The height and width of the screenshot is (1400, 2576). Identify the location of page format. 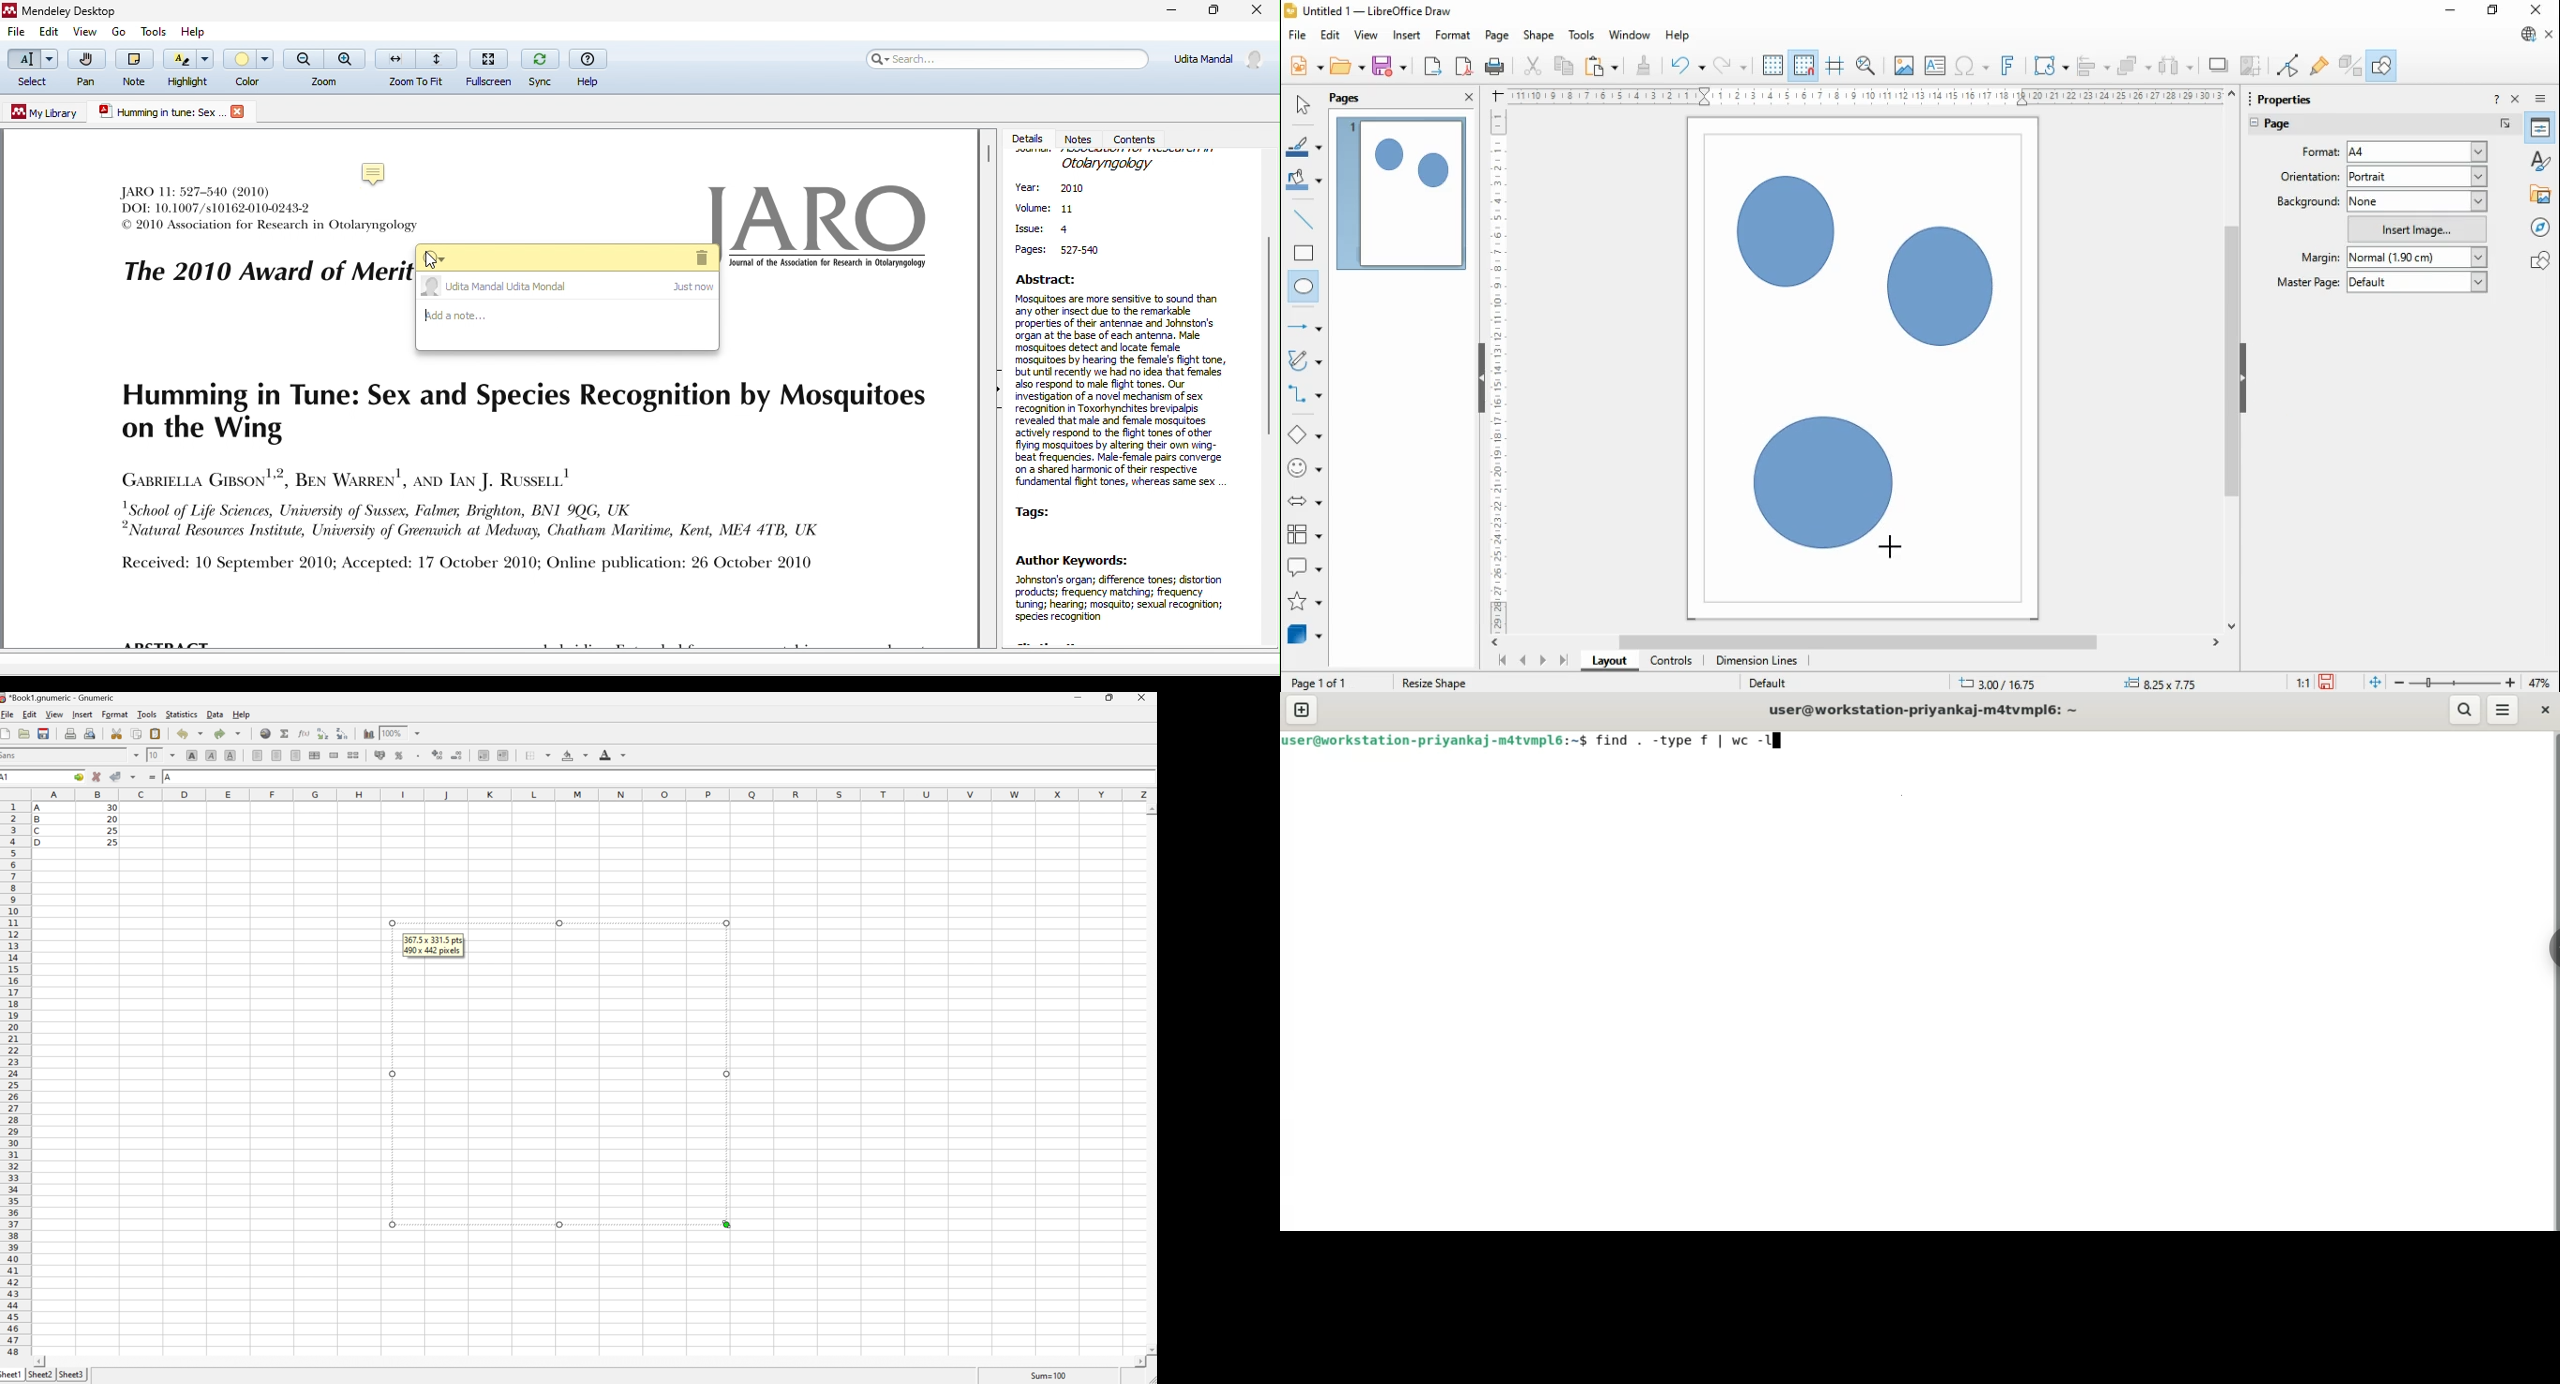
(2322, 151).